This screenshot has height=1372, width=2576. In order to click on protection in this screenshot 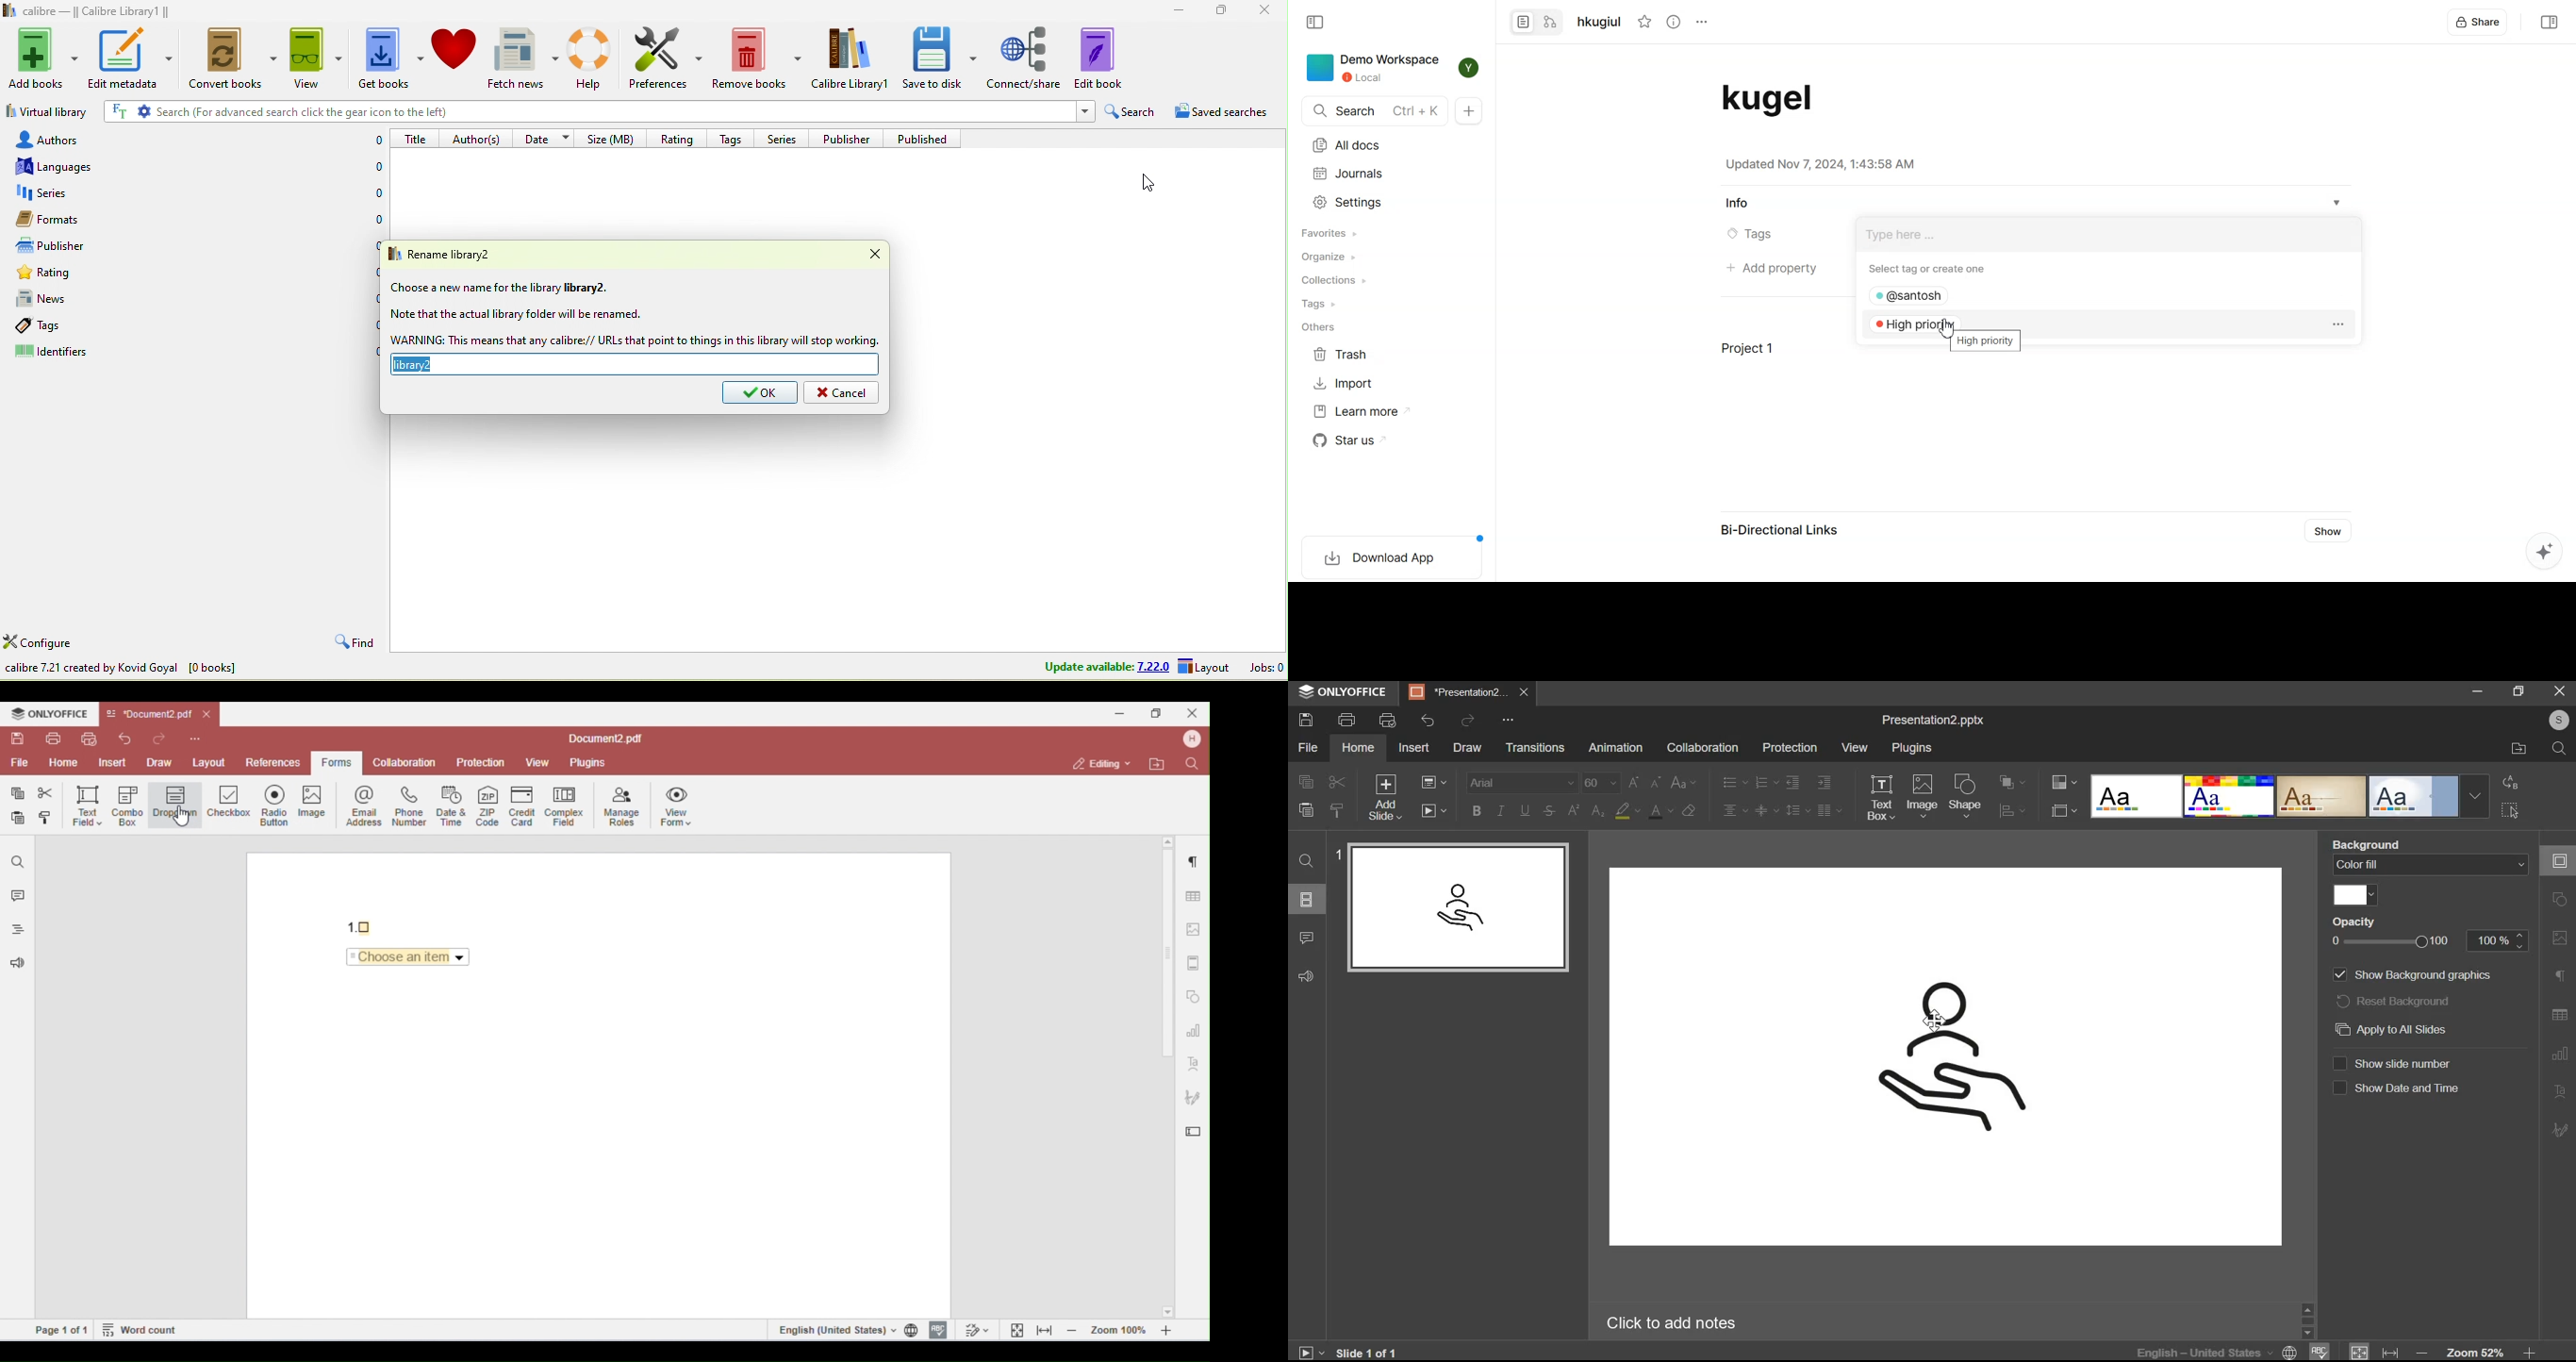, I will do `click(1790, 748)`.